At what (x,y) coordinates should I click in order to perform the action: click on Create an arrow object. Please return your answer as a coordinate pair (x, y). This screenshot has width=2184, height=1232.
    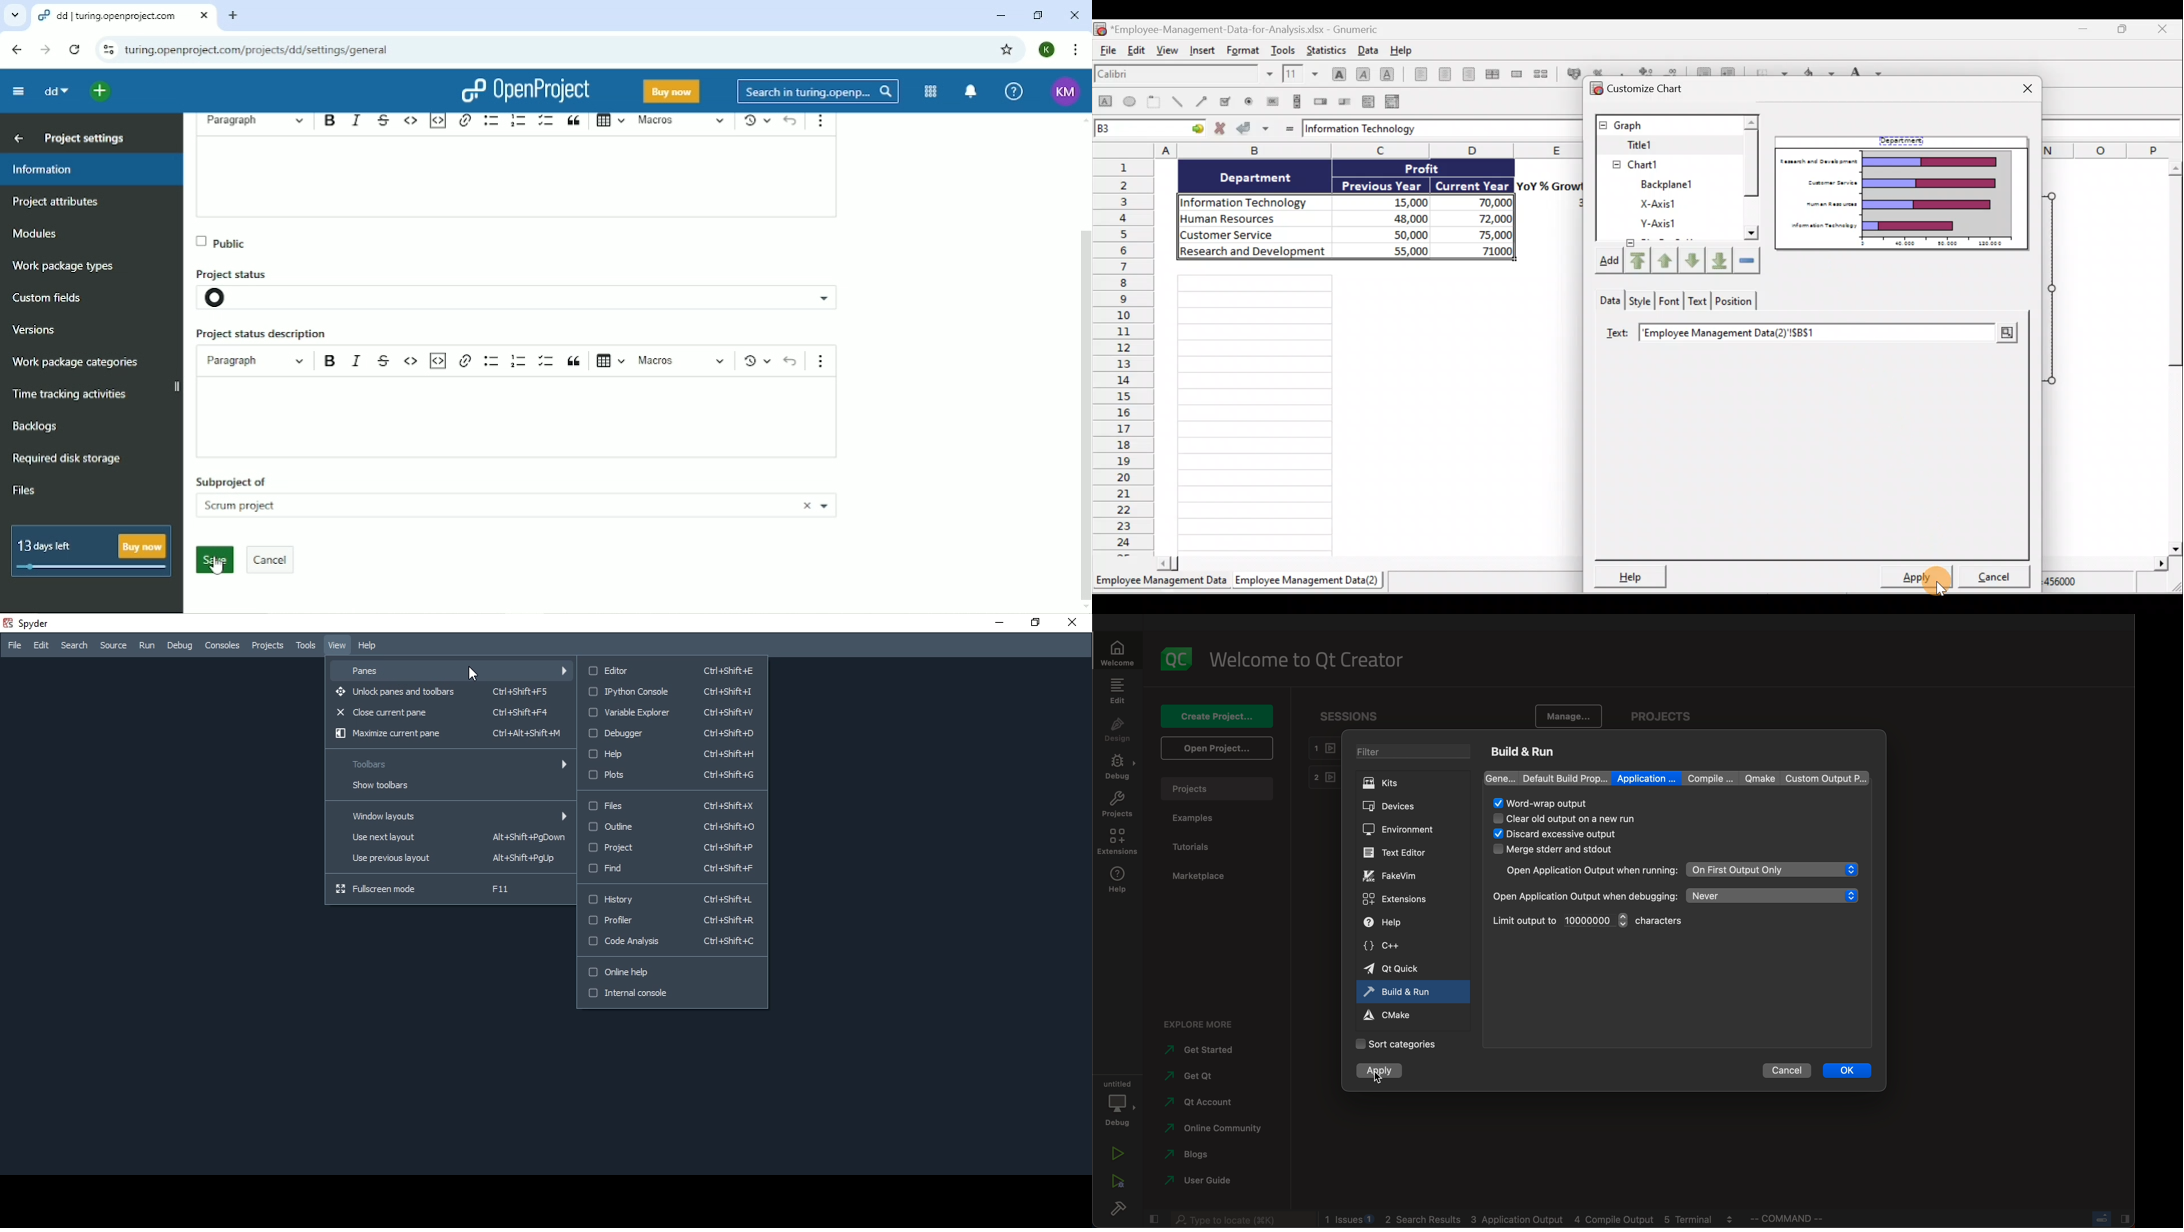
    Looking at the image, I should click on (1203, 103).